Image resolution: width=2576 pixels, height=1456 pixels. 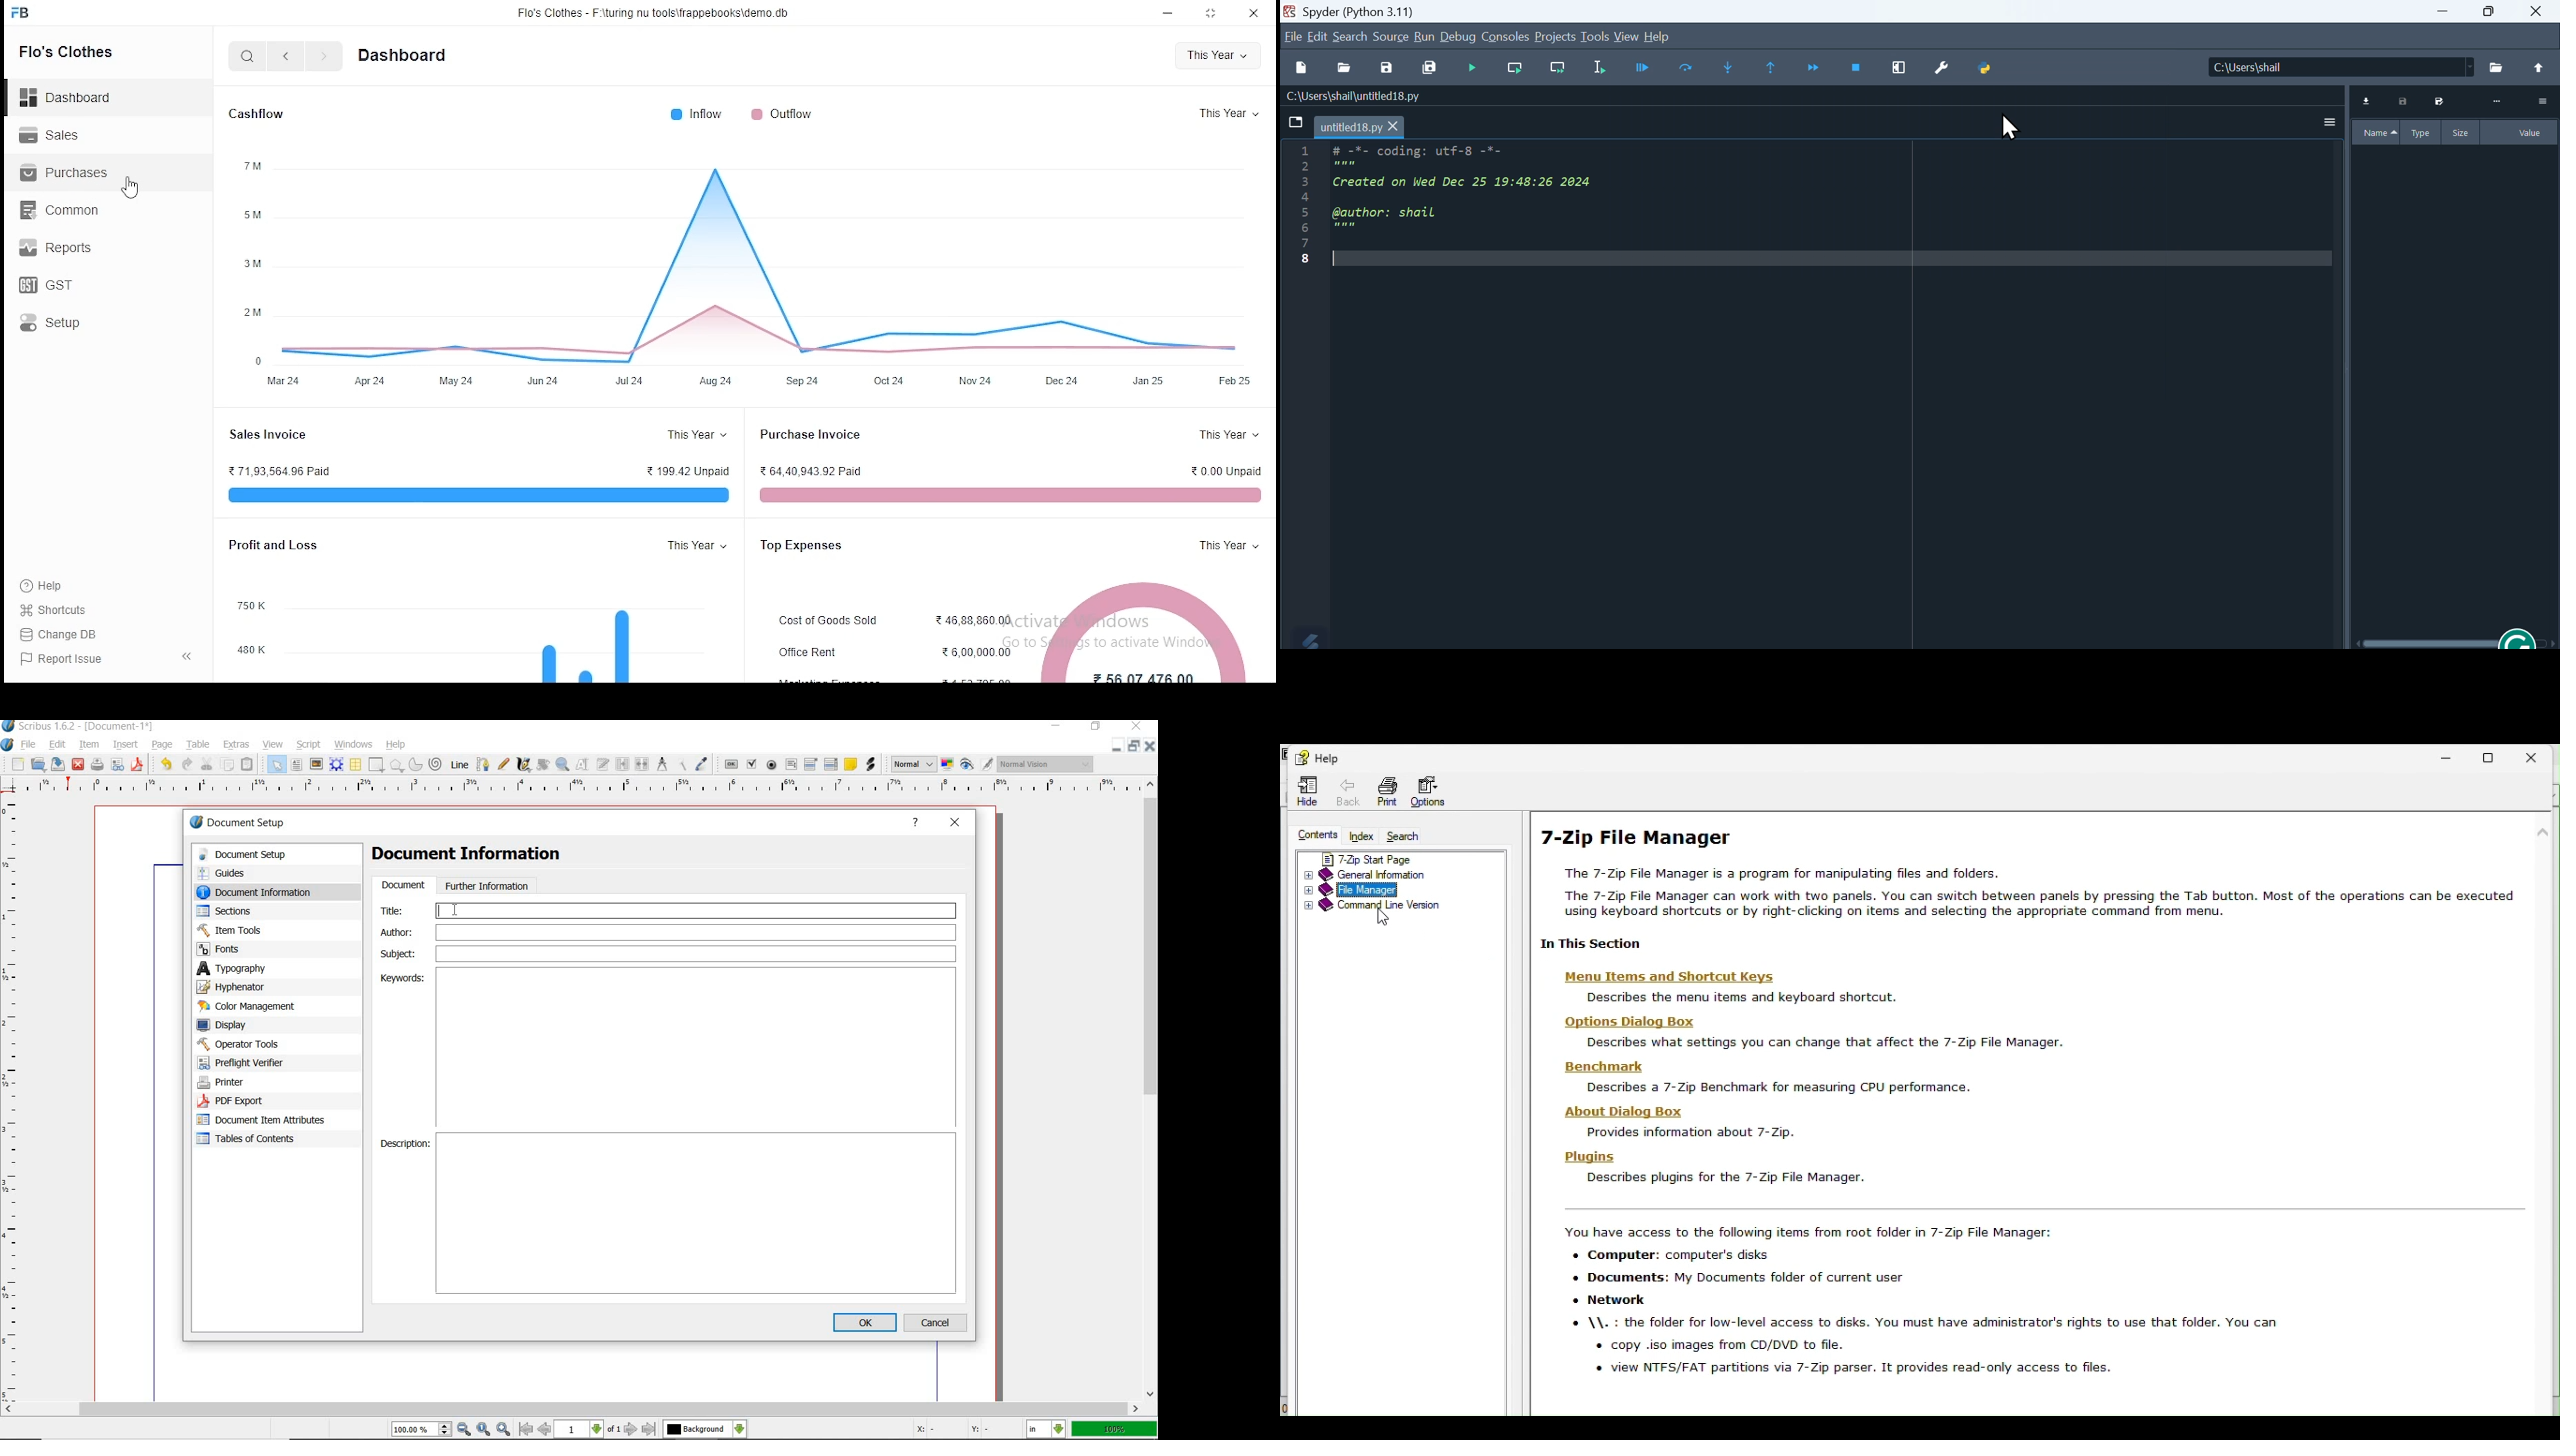 I want to click on Search, so click(x=1407, y=838).